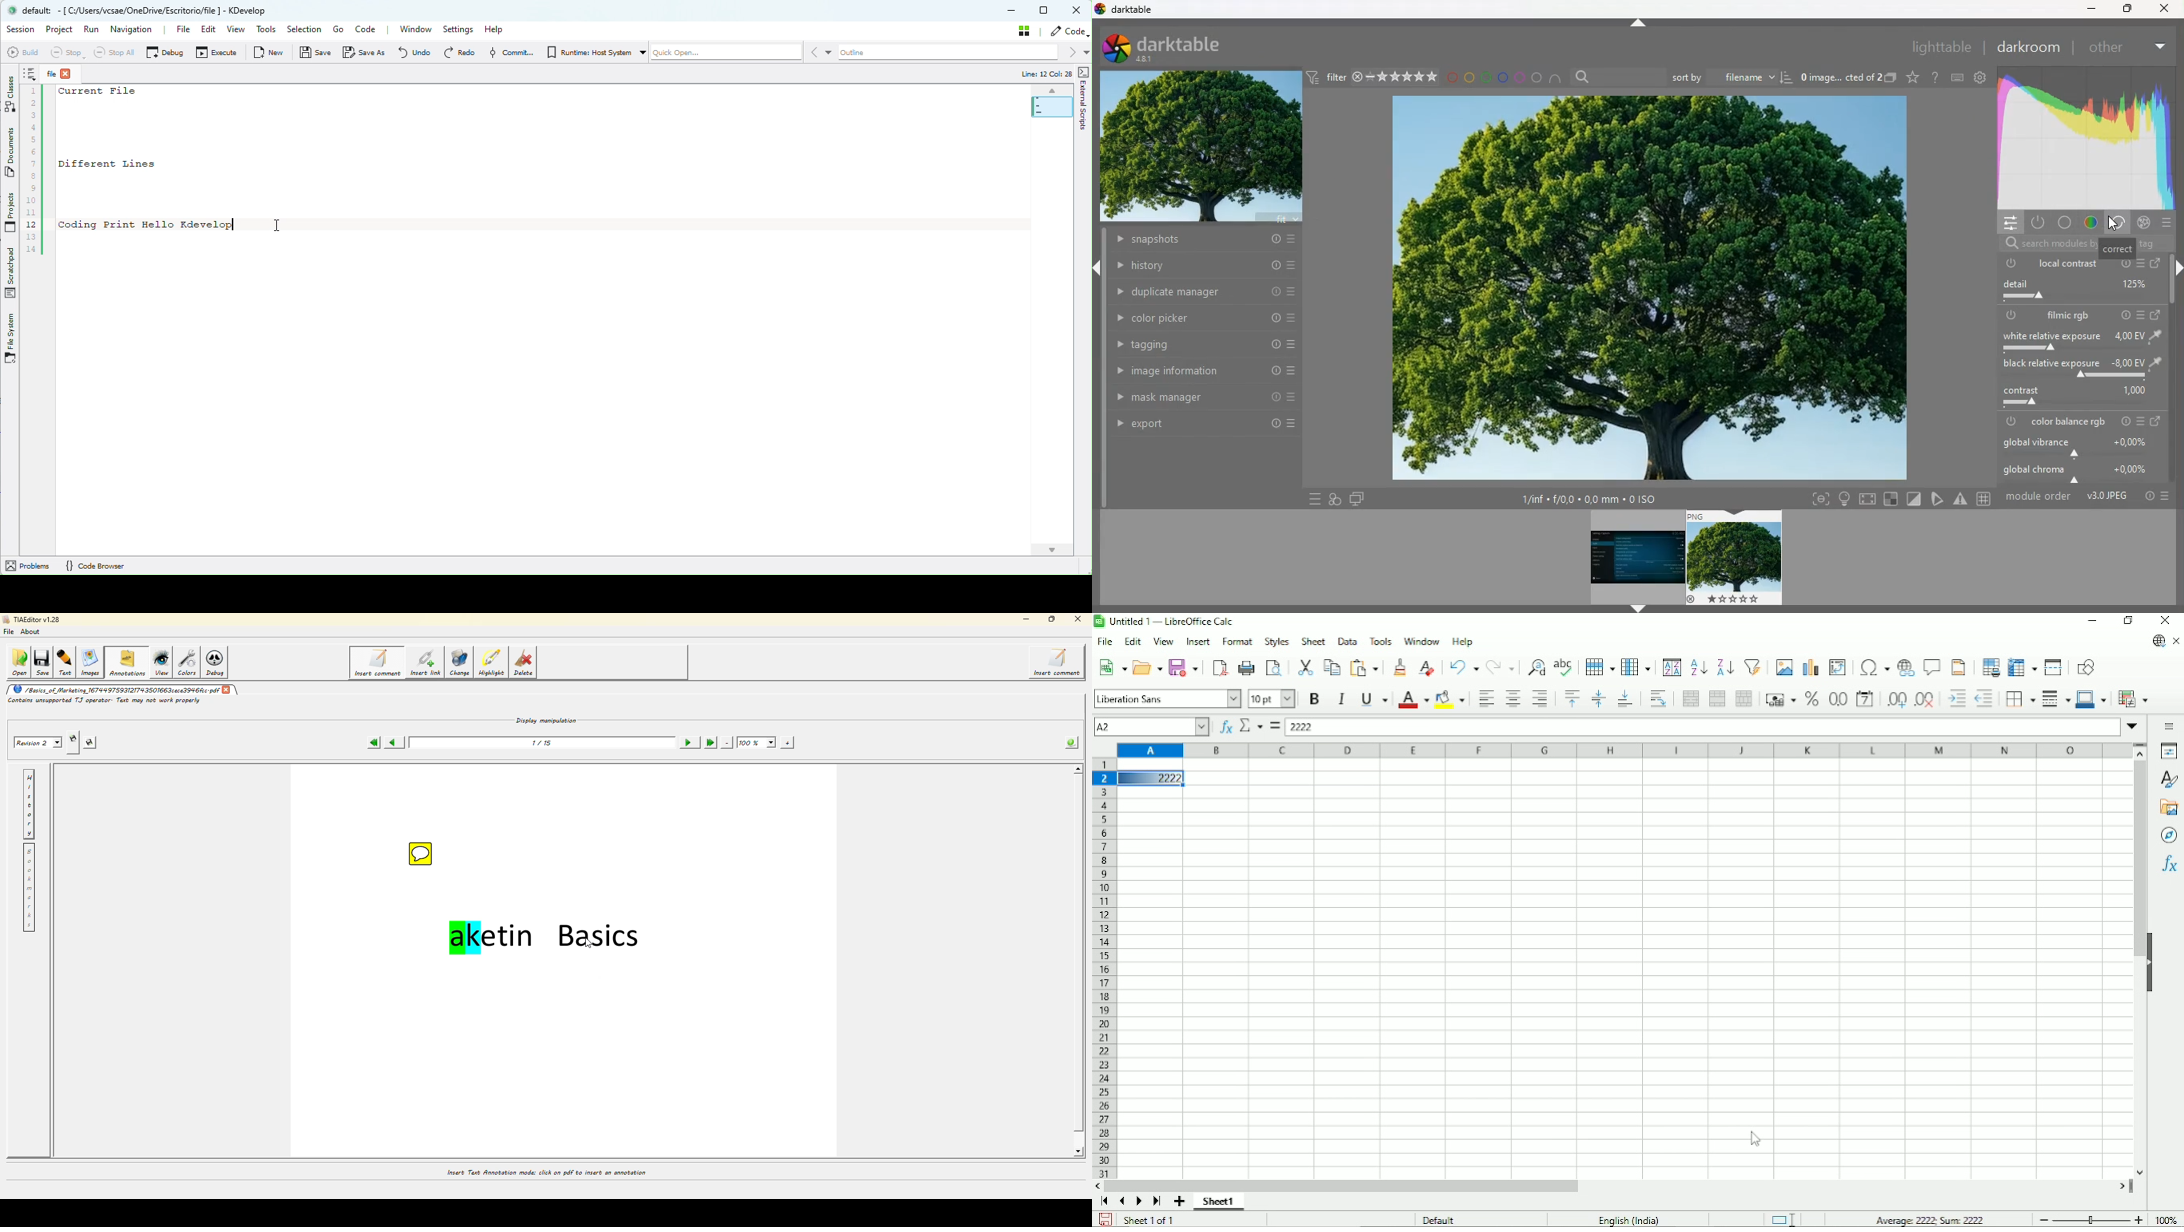  What do you see at coordinates (725, 52) in the screenshot?
I see `Quickope` at bounding box center [725, 52].